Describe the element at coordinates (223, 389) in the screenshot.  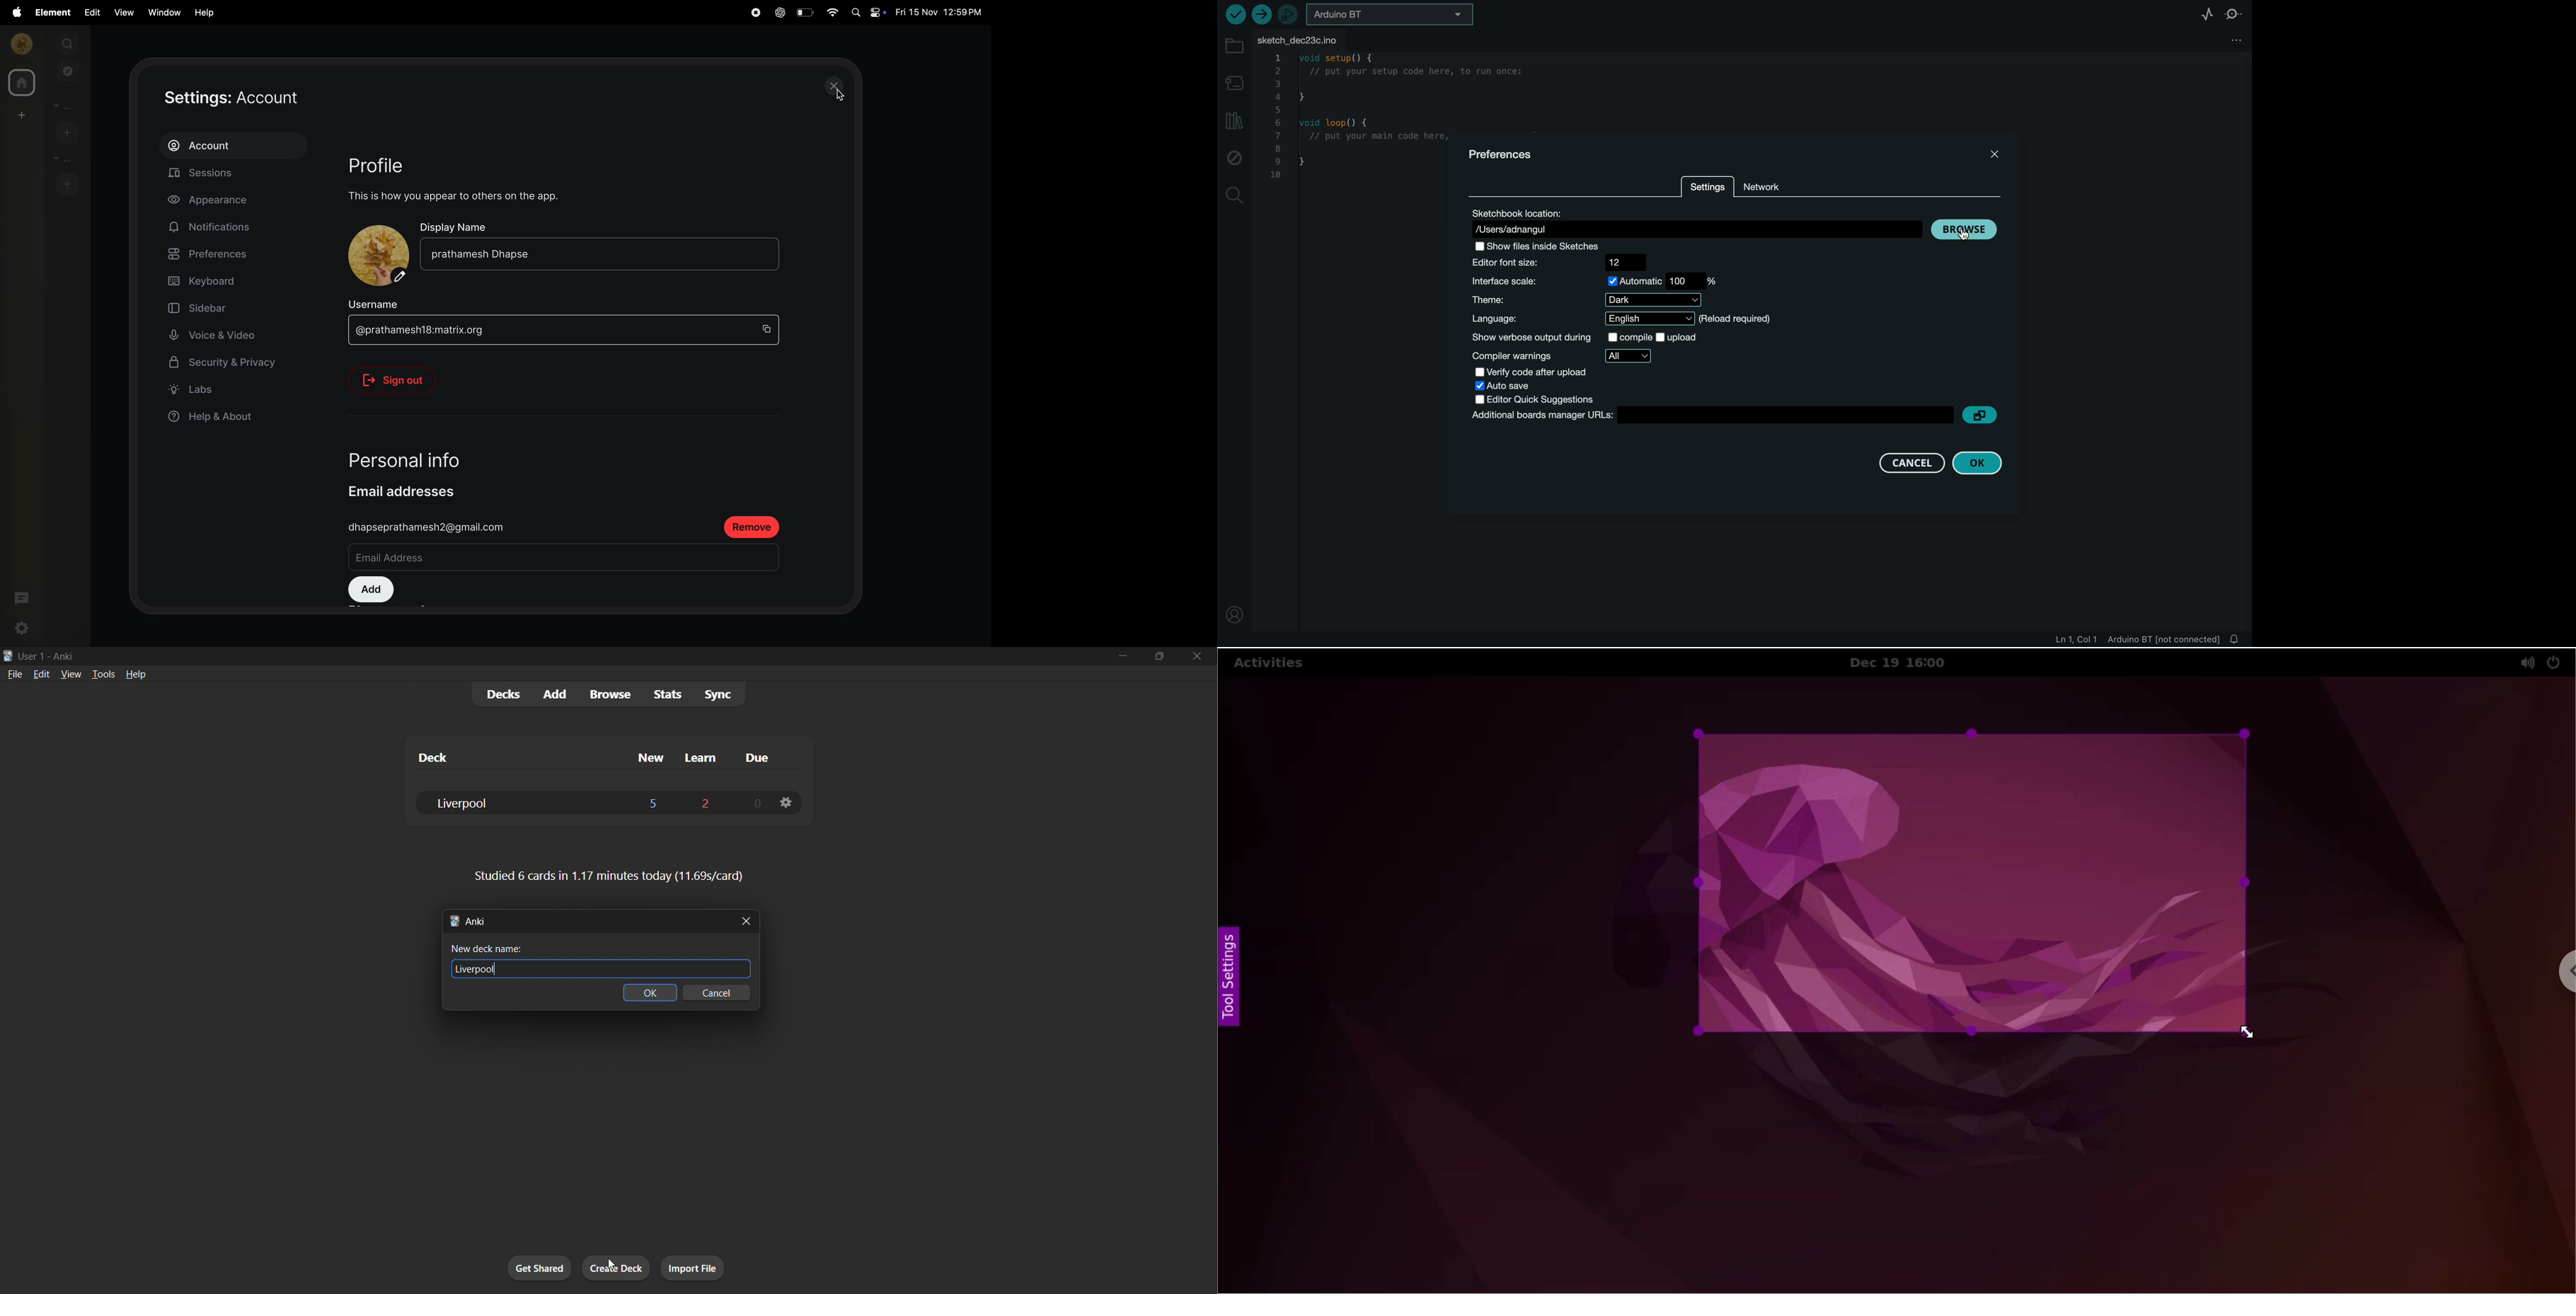
I see `labs` at that location.